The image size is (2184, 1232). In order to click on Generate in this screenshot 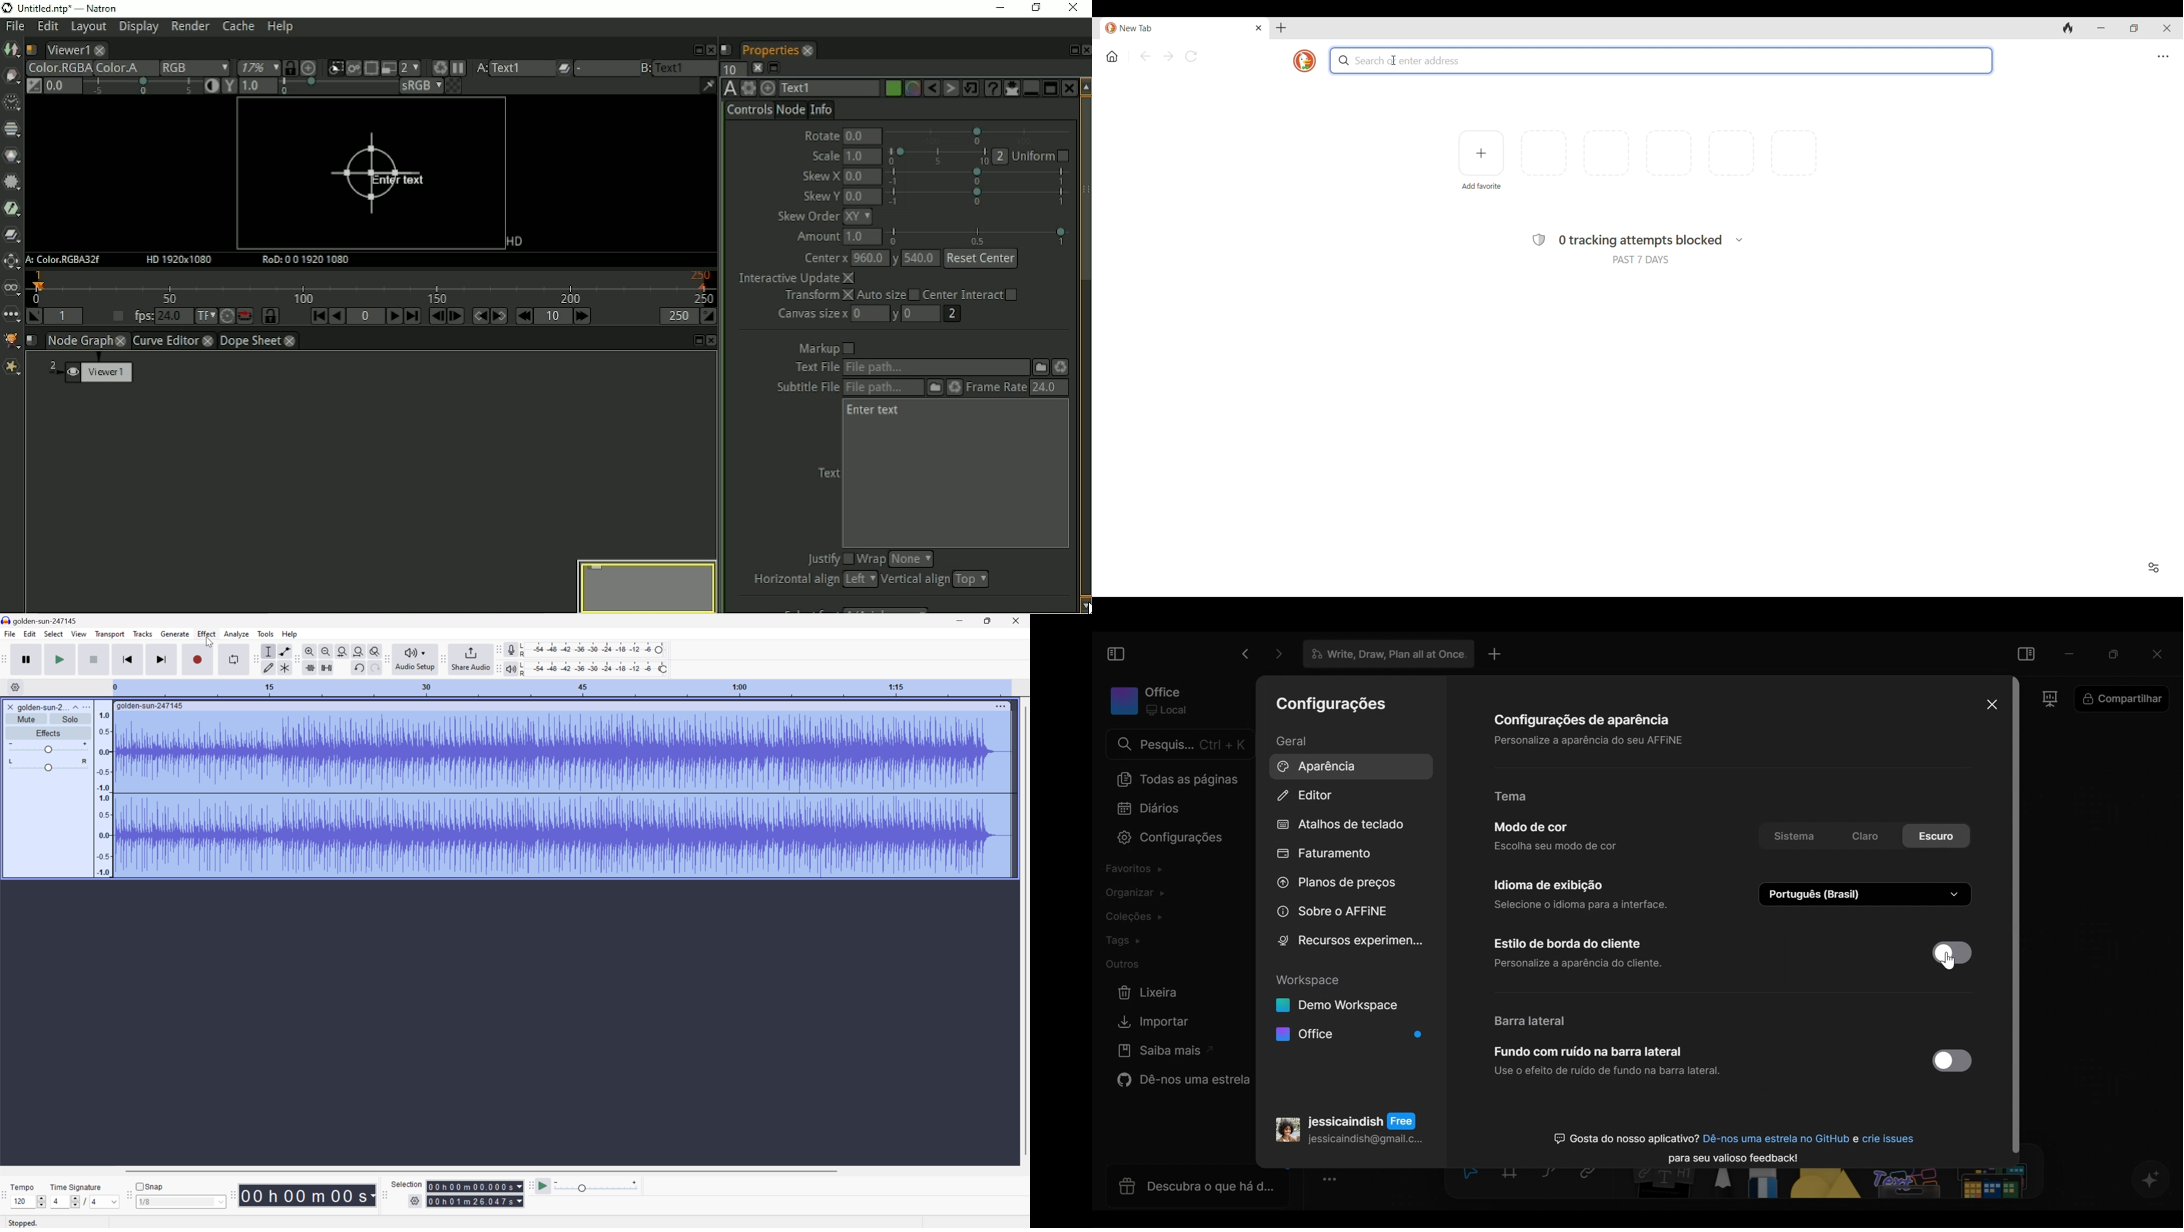, I will do `click(176, 634)`.